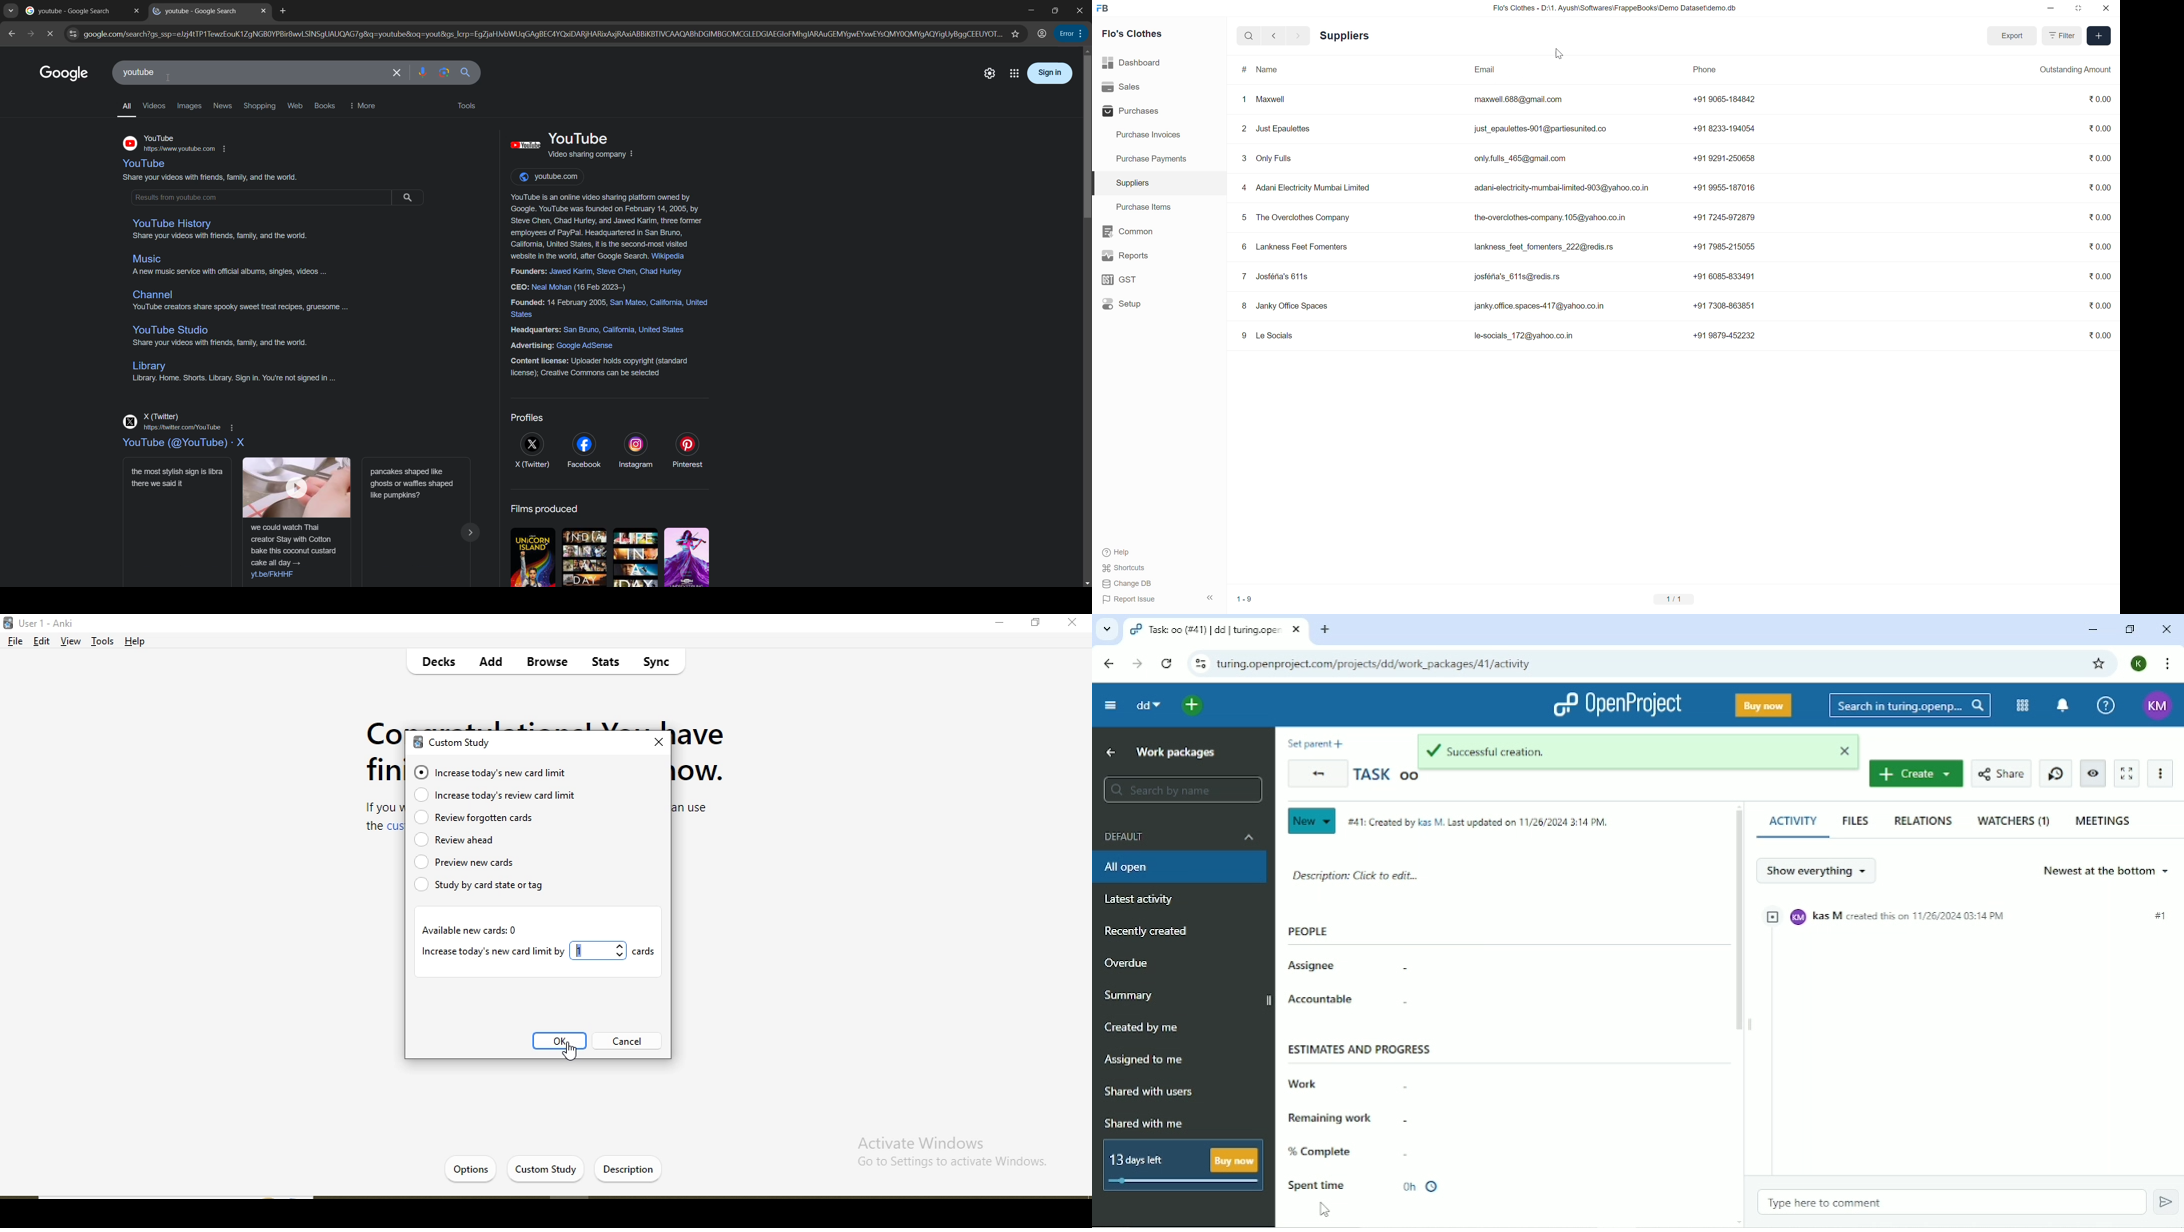 The width and height of the screenshot is (2184, 1232). Describe the element at coordinates (1360, 1050) in the screenshot. I see `Estimates and progress` at that location.